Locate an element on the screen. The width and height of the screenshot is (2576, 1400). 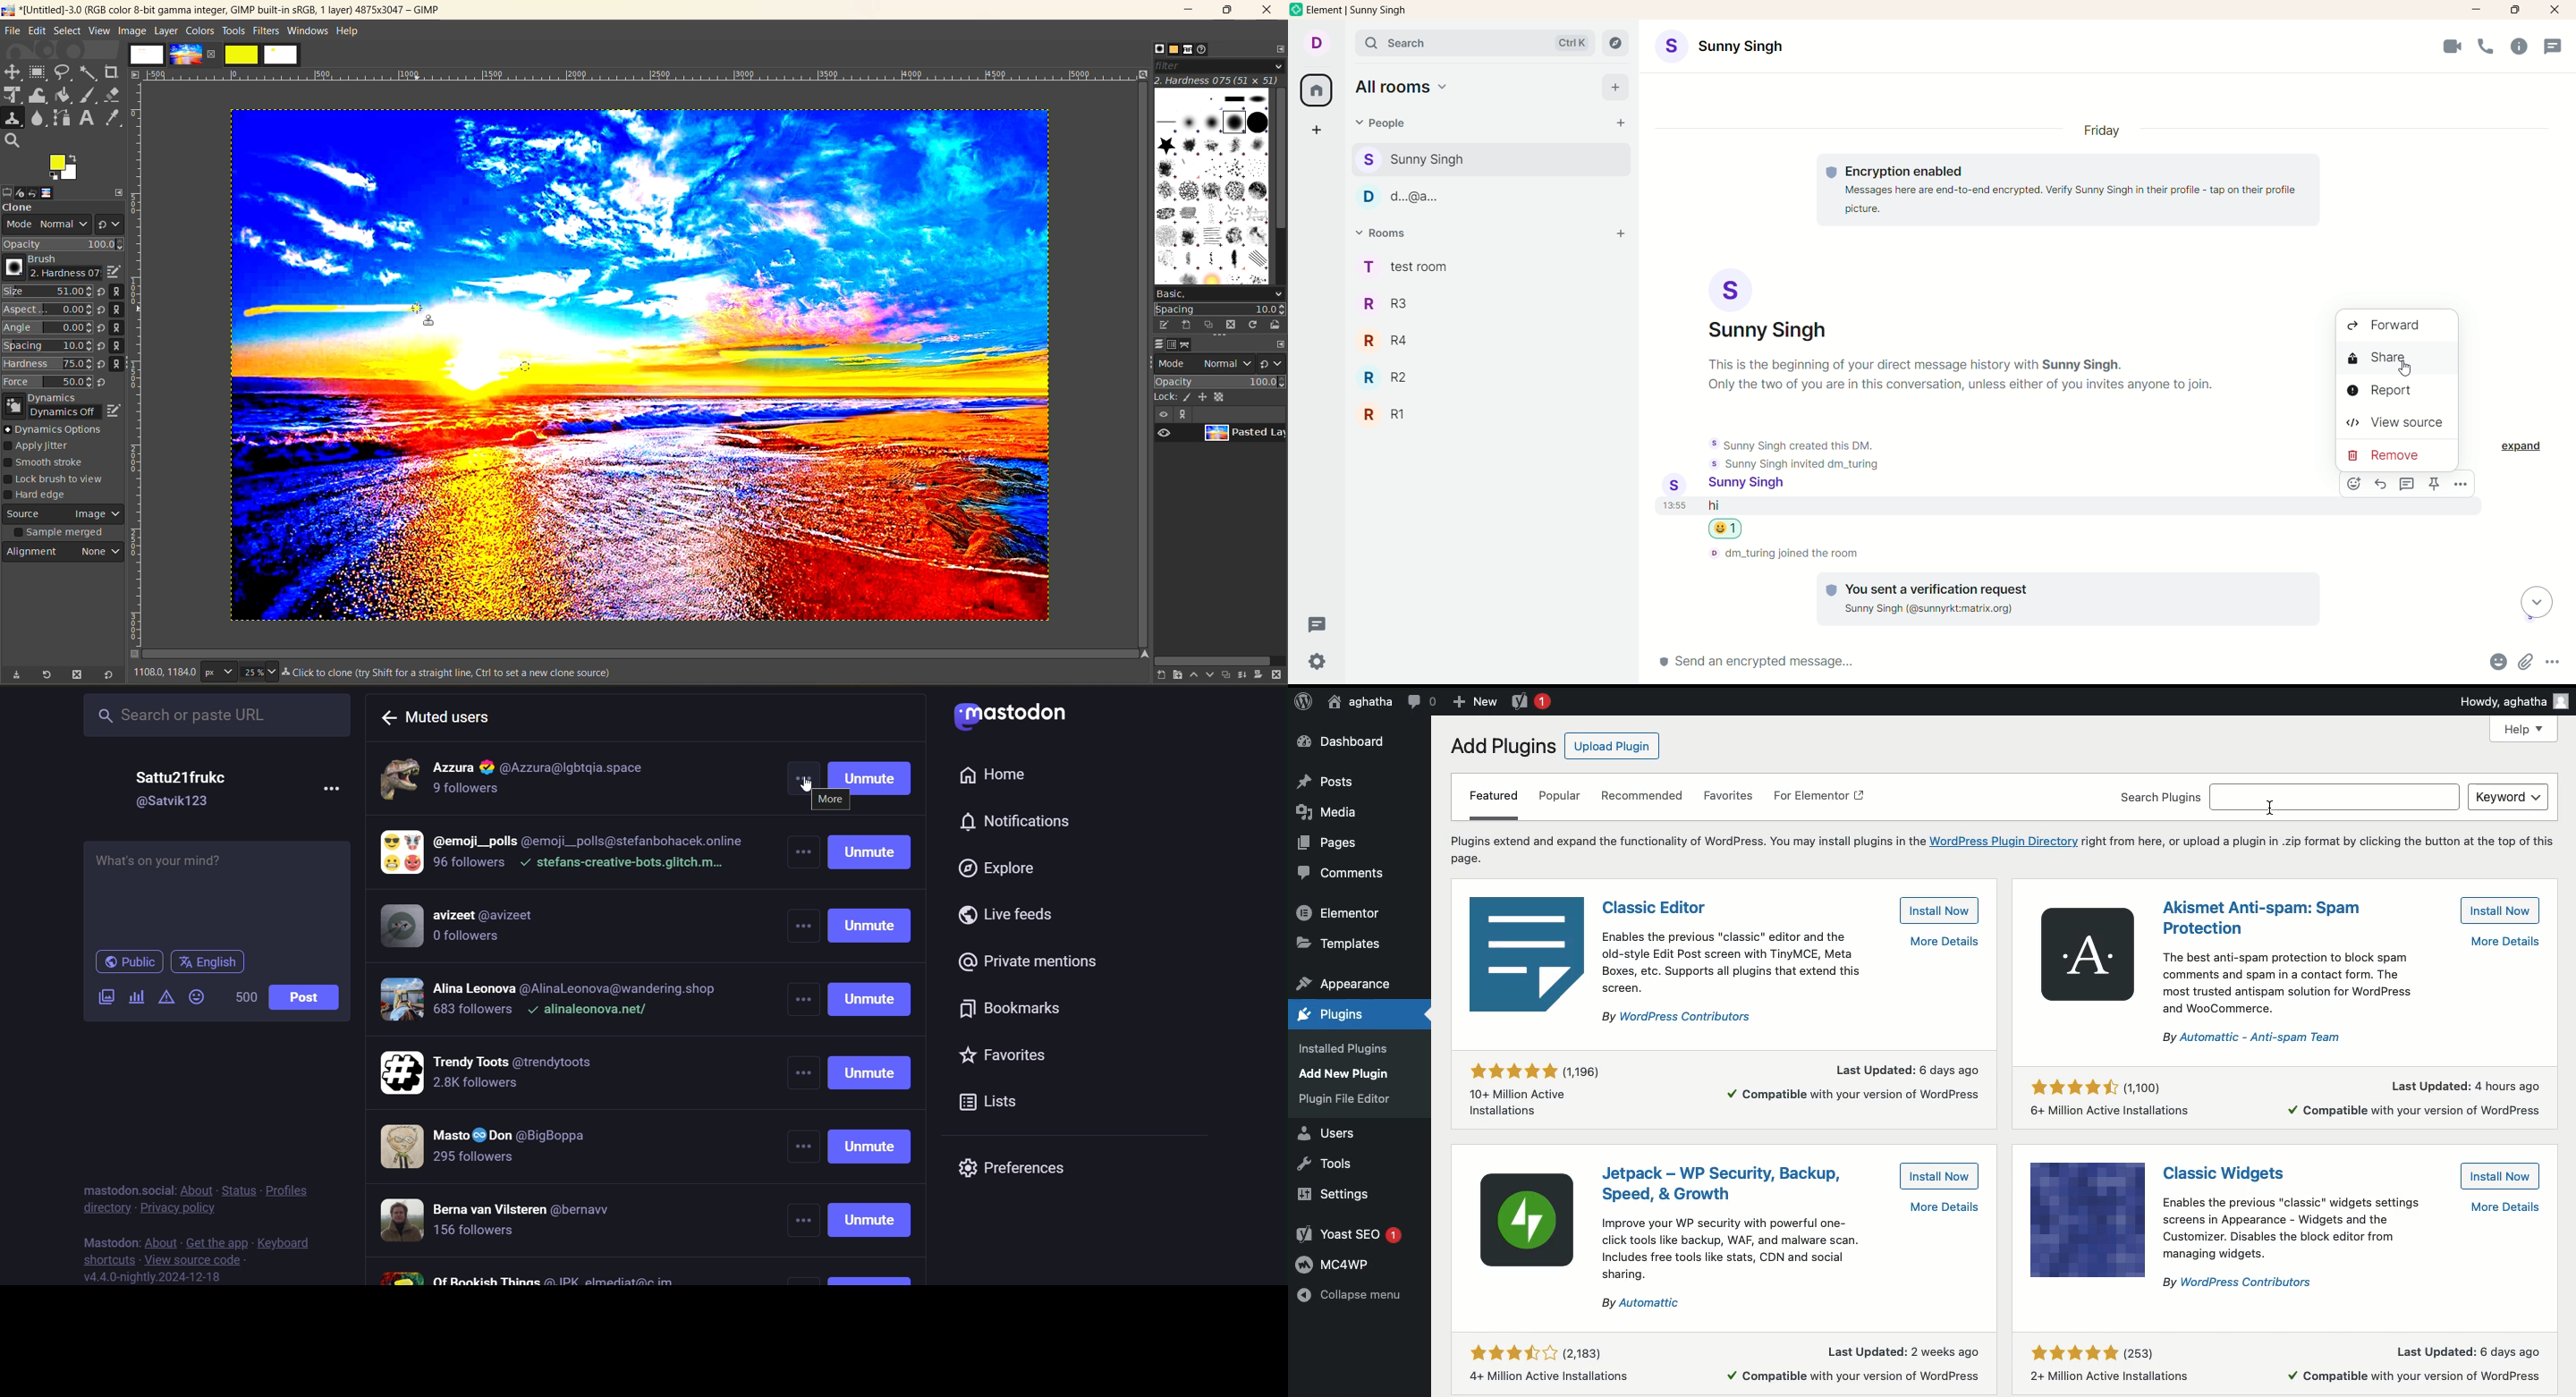
threads is located at coordinates (2559, 46).